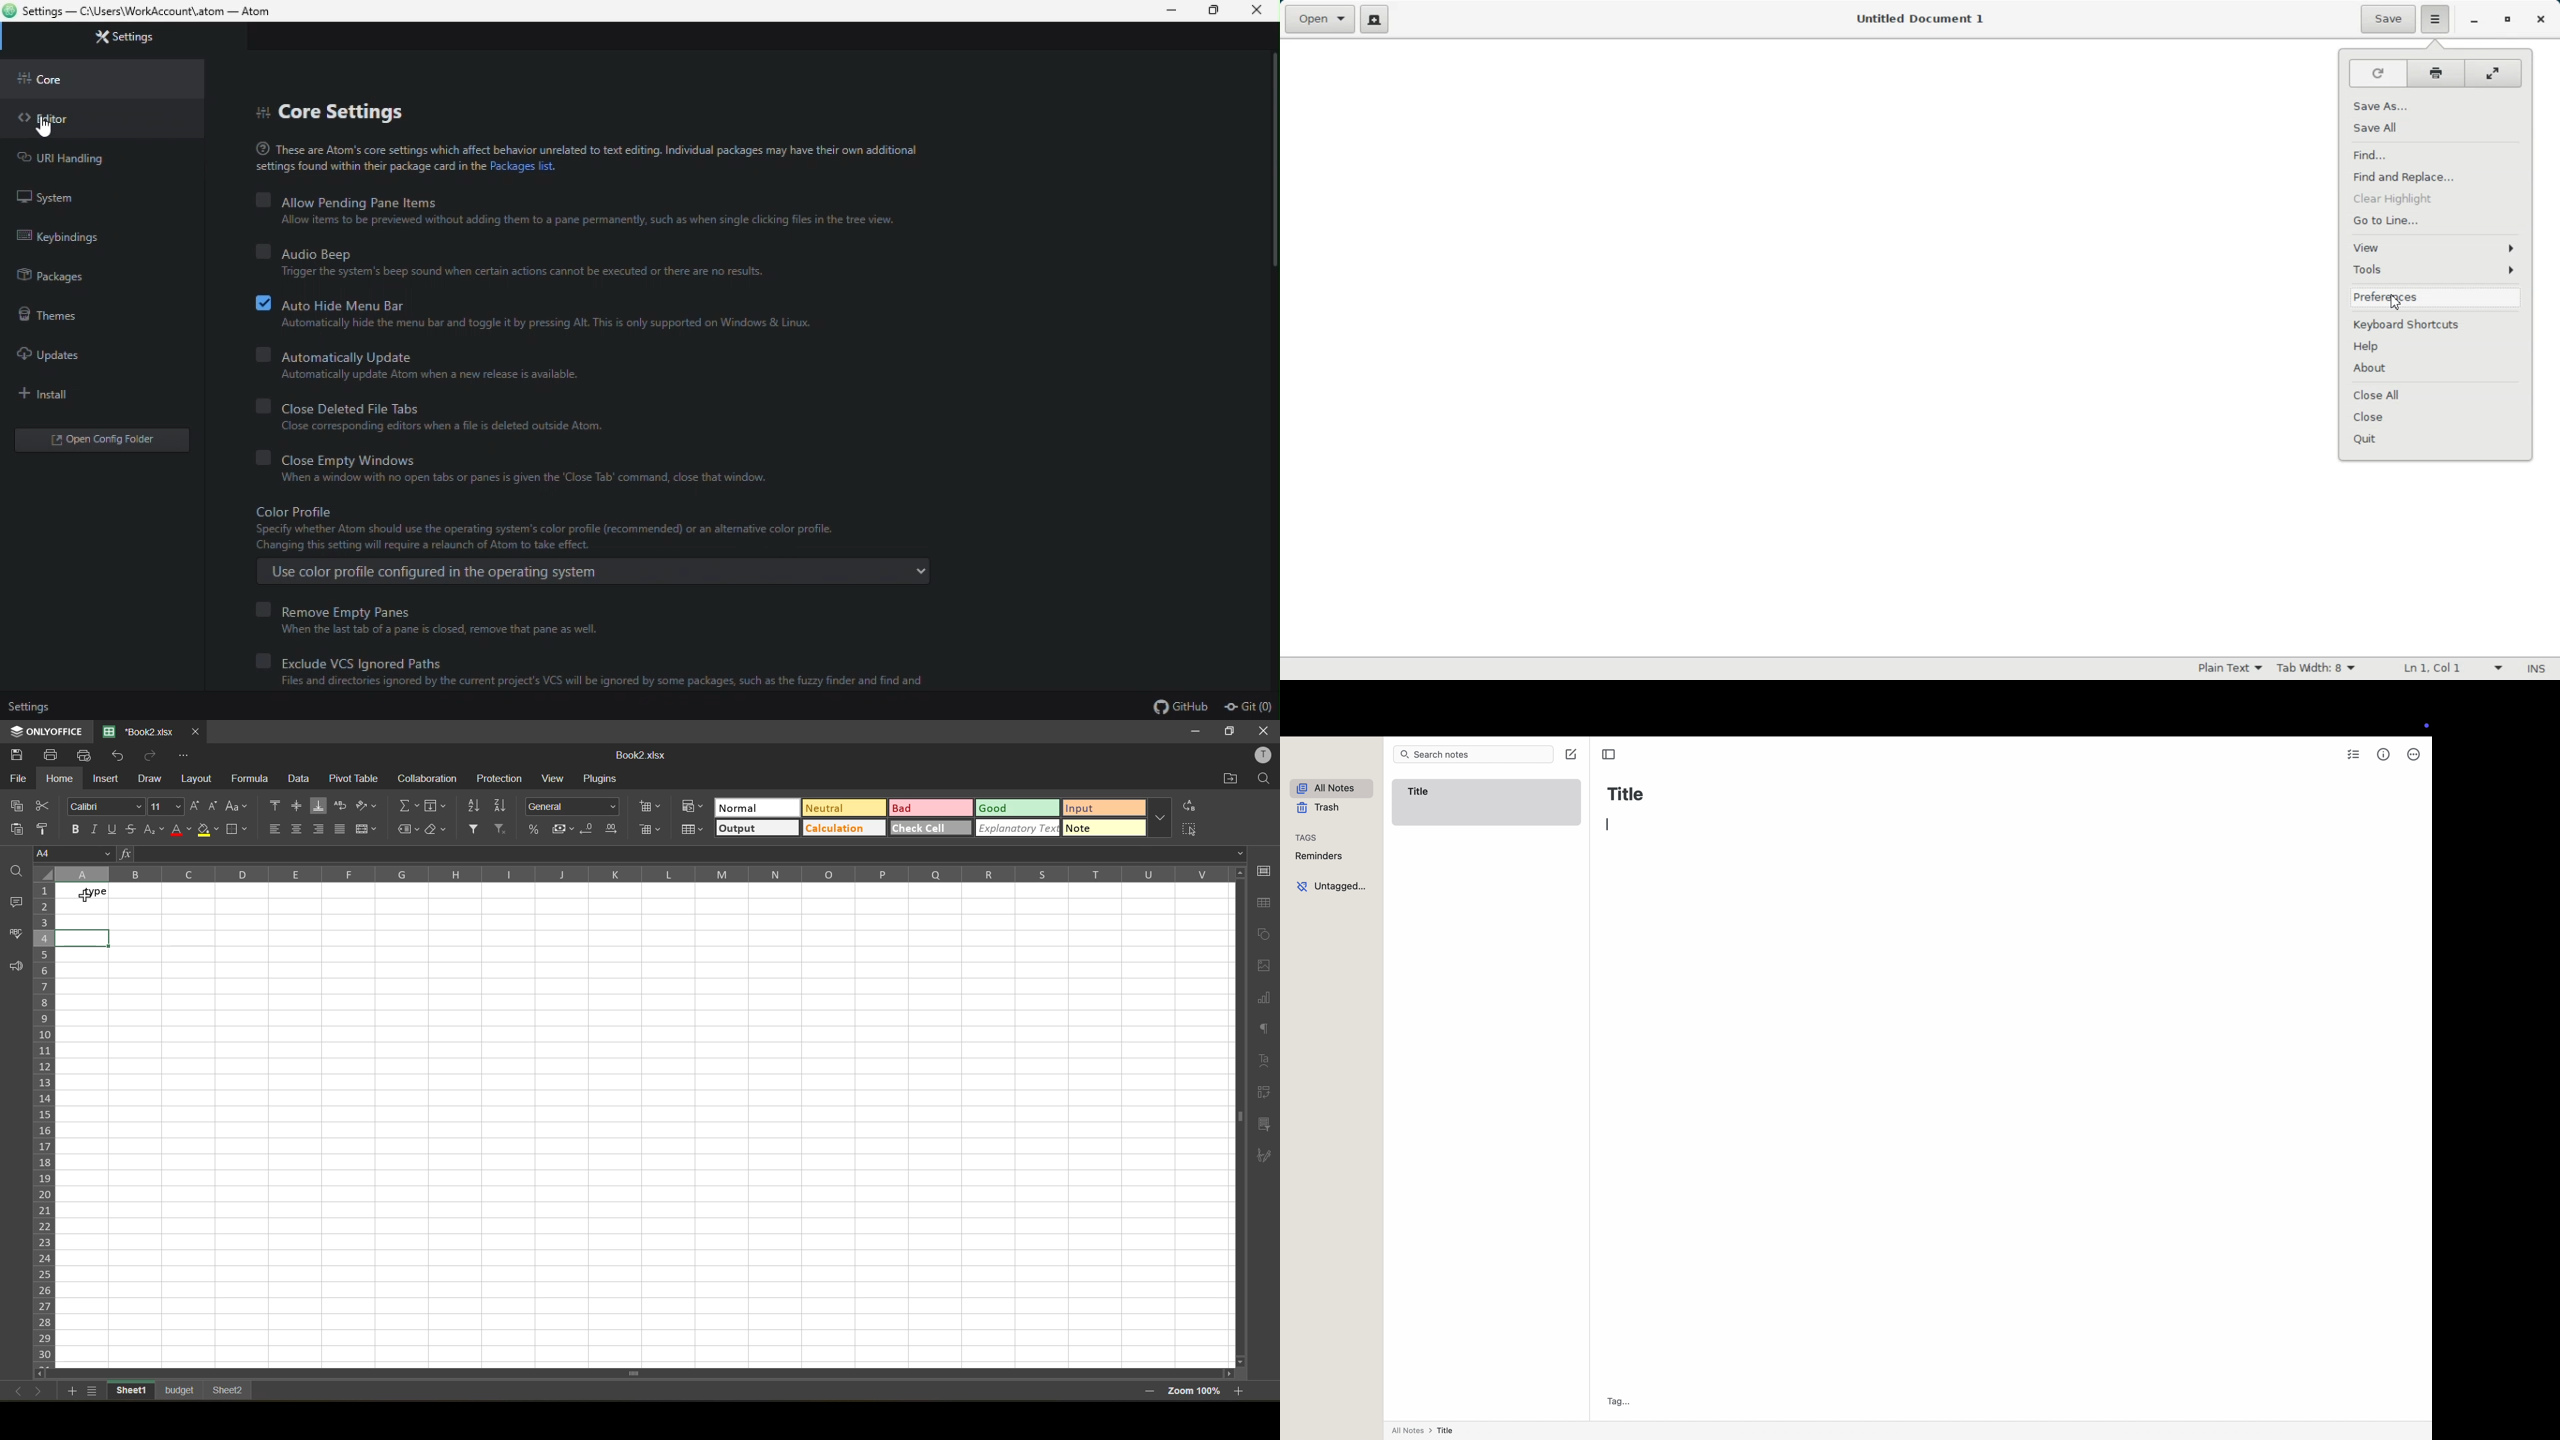 The width and height of the screenshot is (2576, 1456). What do you see at coordinates (236, 807) in the screenshot?
I see `change case` at bounding box center [236, 807].